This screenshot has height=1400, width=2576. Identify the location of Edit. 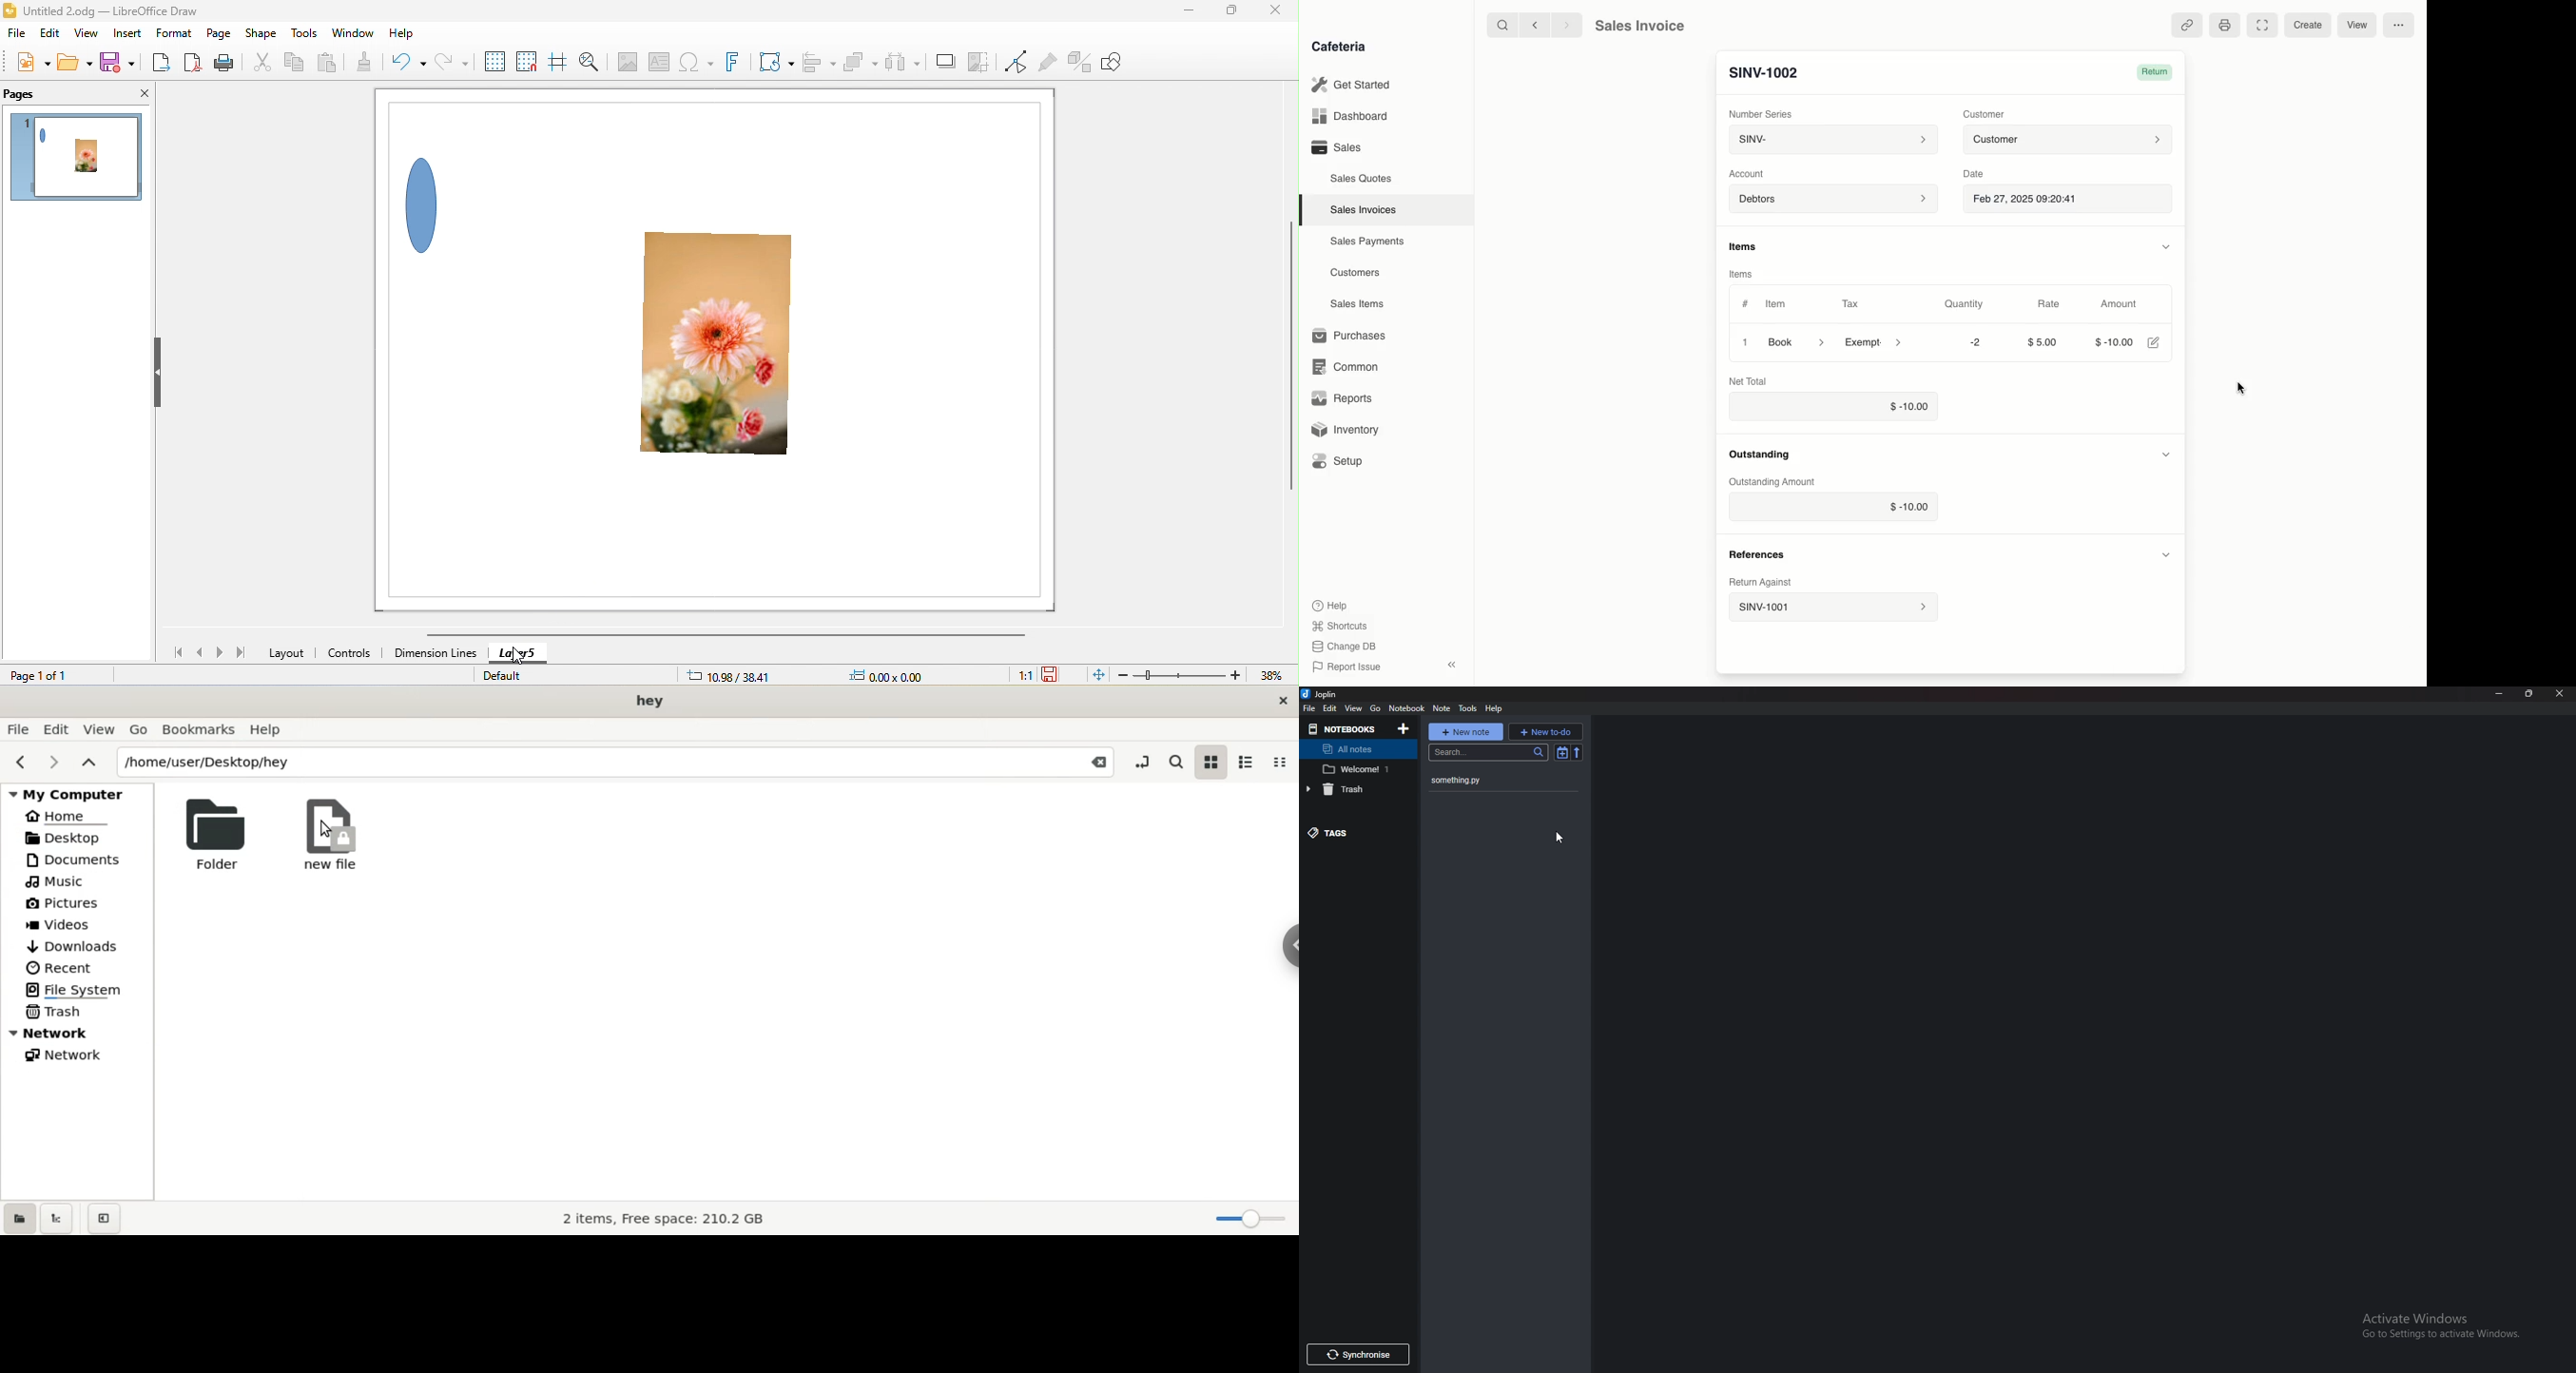
(2154, 342).